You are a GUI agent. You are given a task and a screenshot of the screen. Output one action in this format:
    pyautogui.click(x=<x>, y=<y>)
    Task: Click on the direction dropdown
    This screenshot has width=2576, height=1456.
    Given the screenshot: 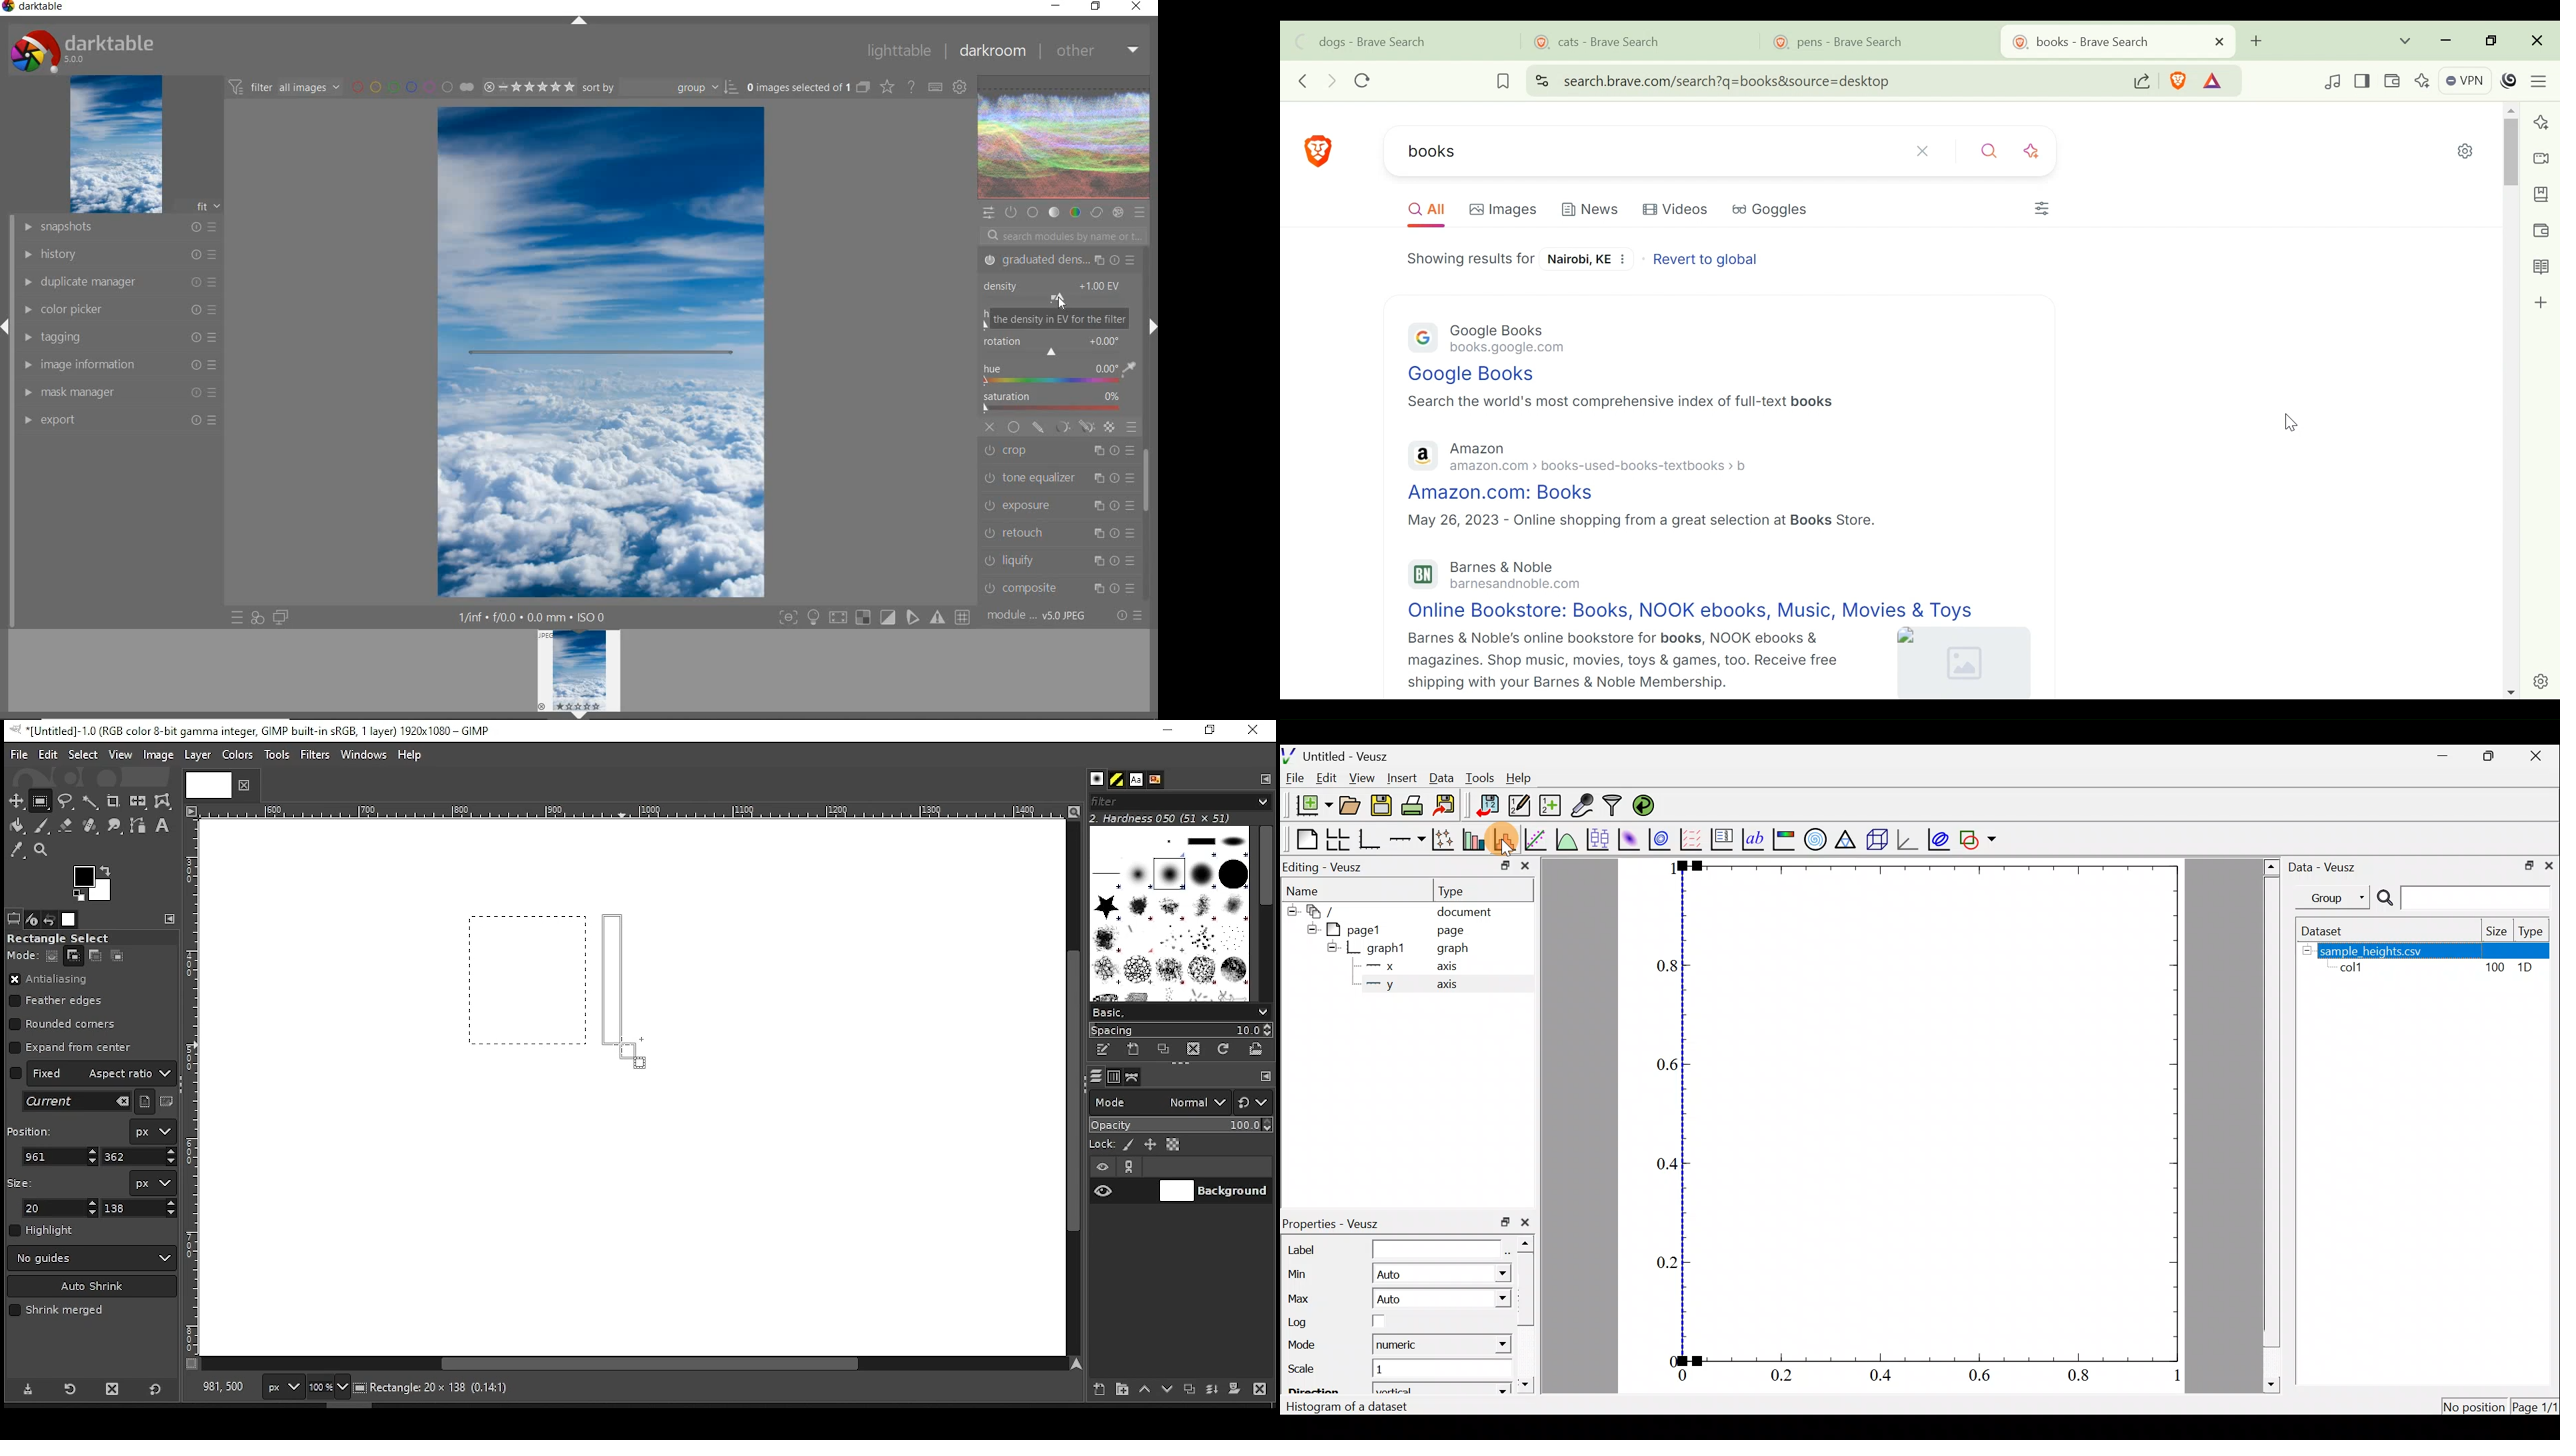 What is the action you would take?
    pyautogui.click(x=1483, y=1389)
    